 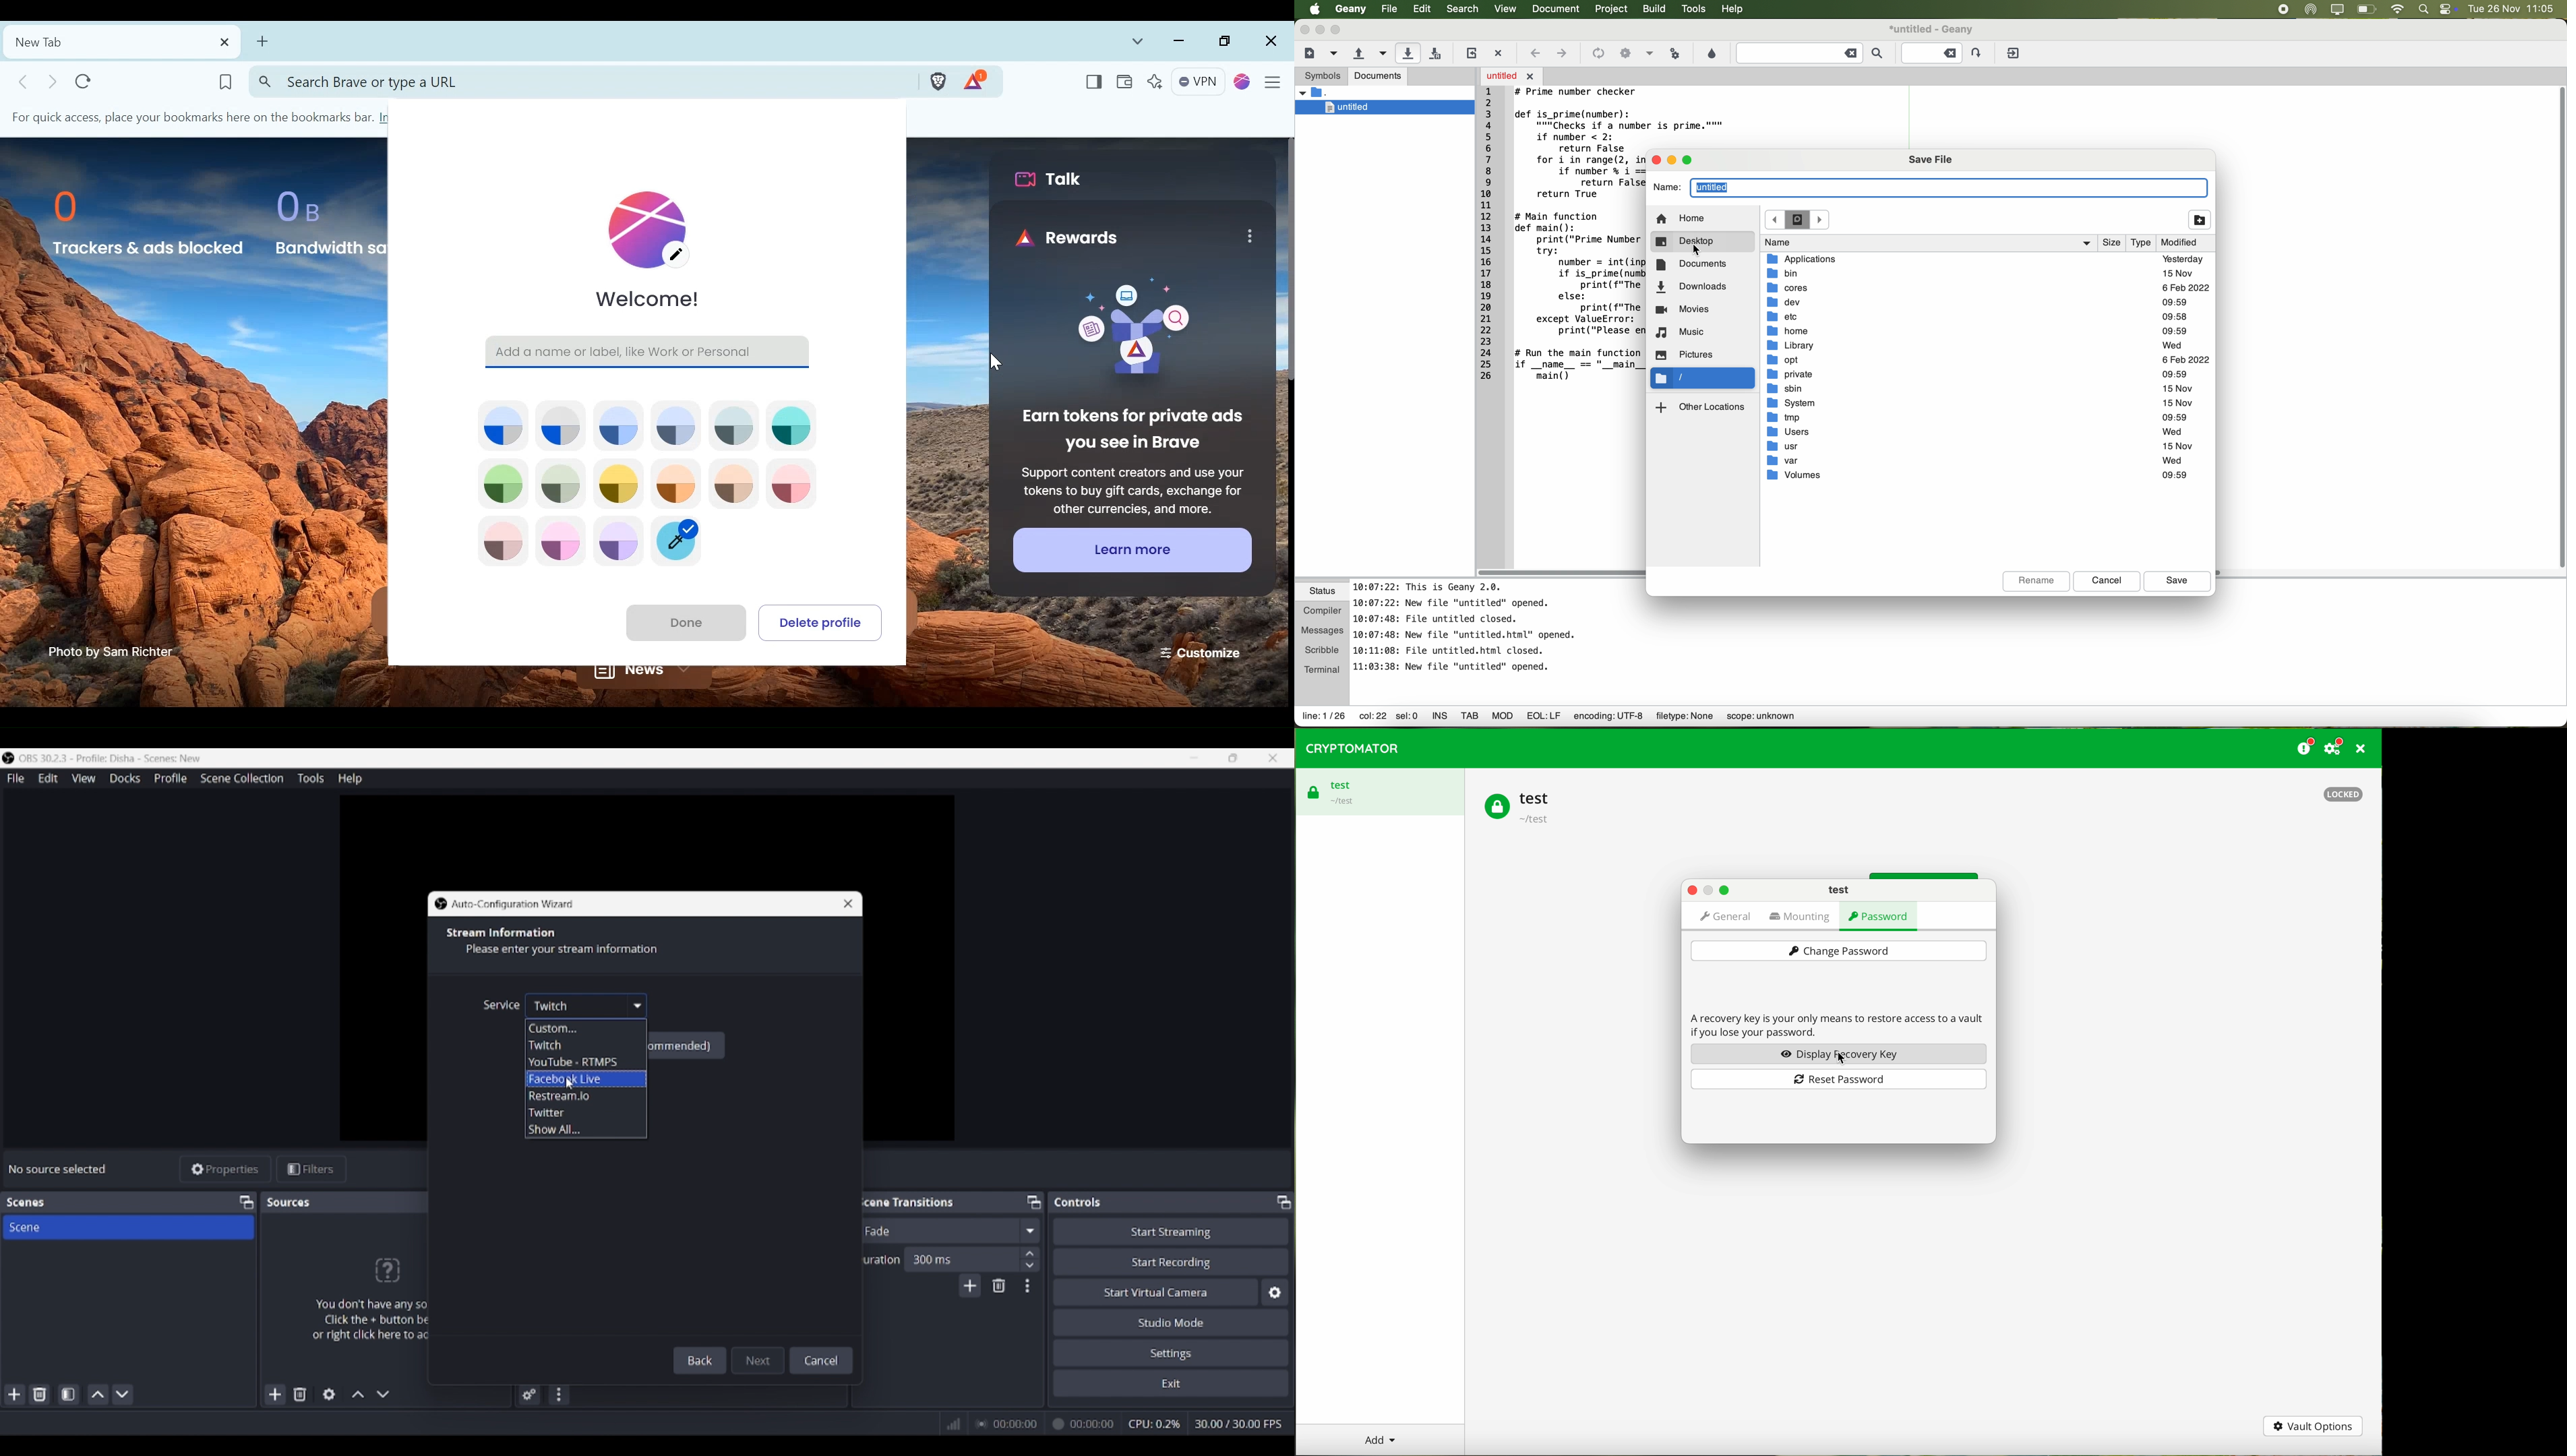 What do you see at coordinates (1044, 1424) in the screenshot?
I see `Recording duration` at bounding box center [1044, 1424].